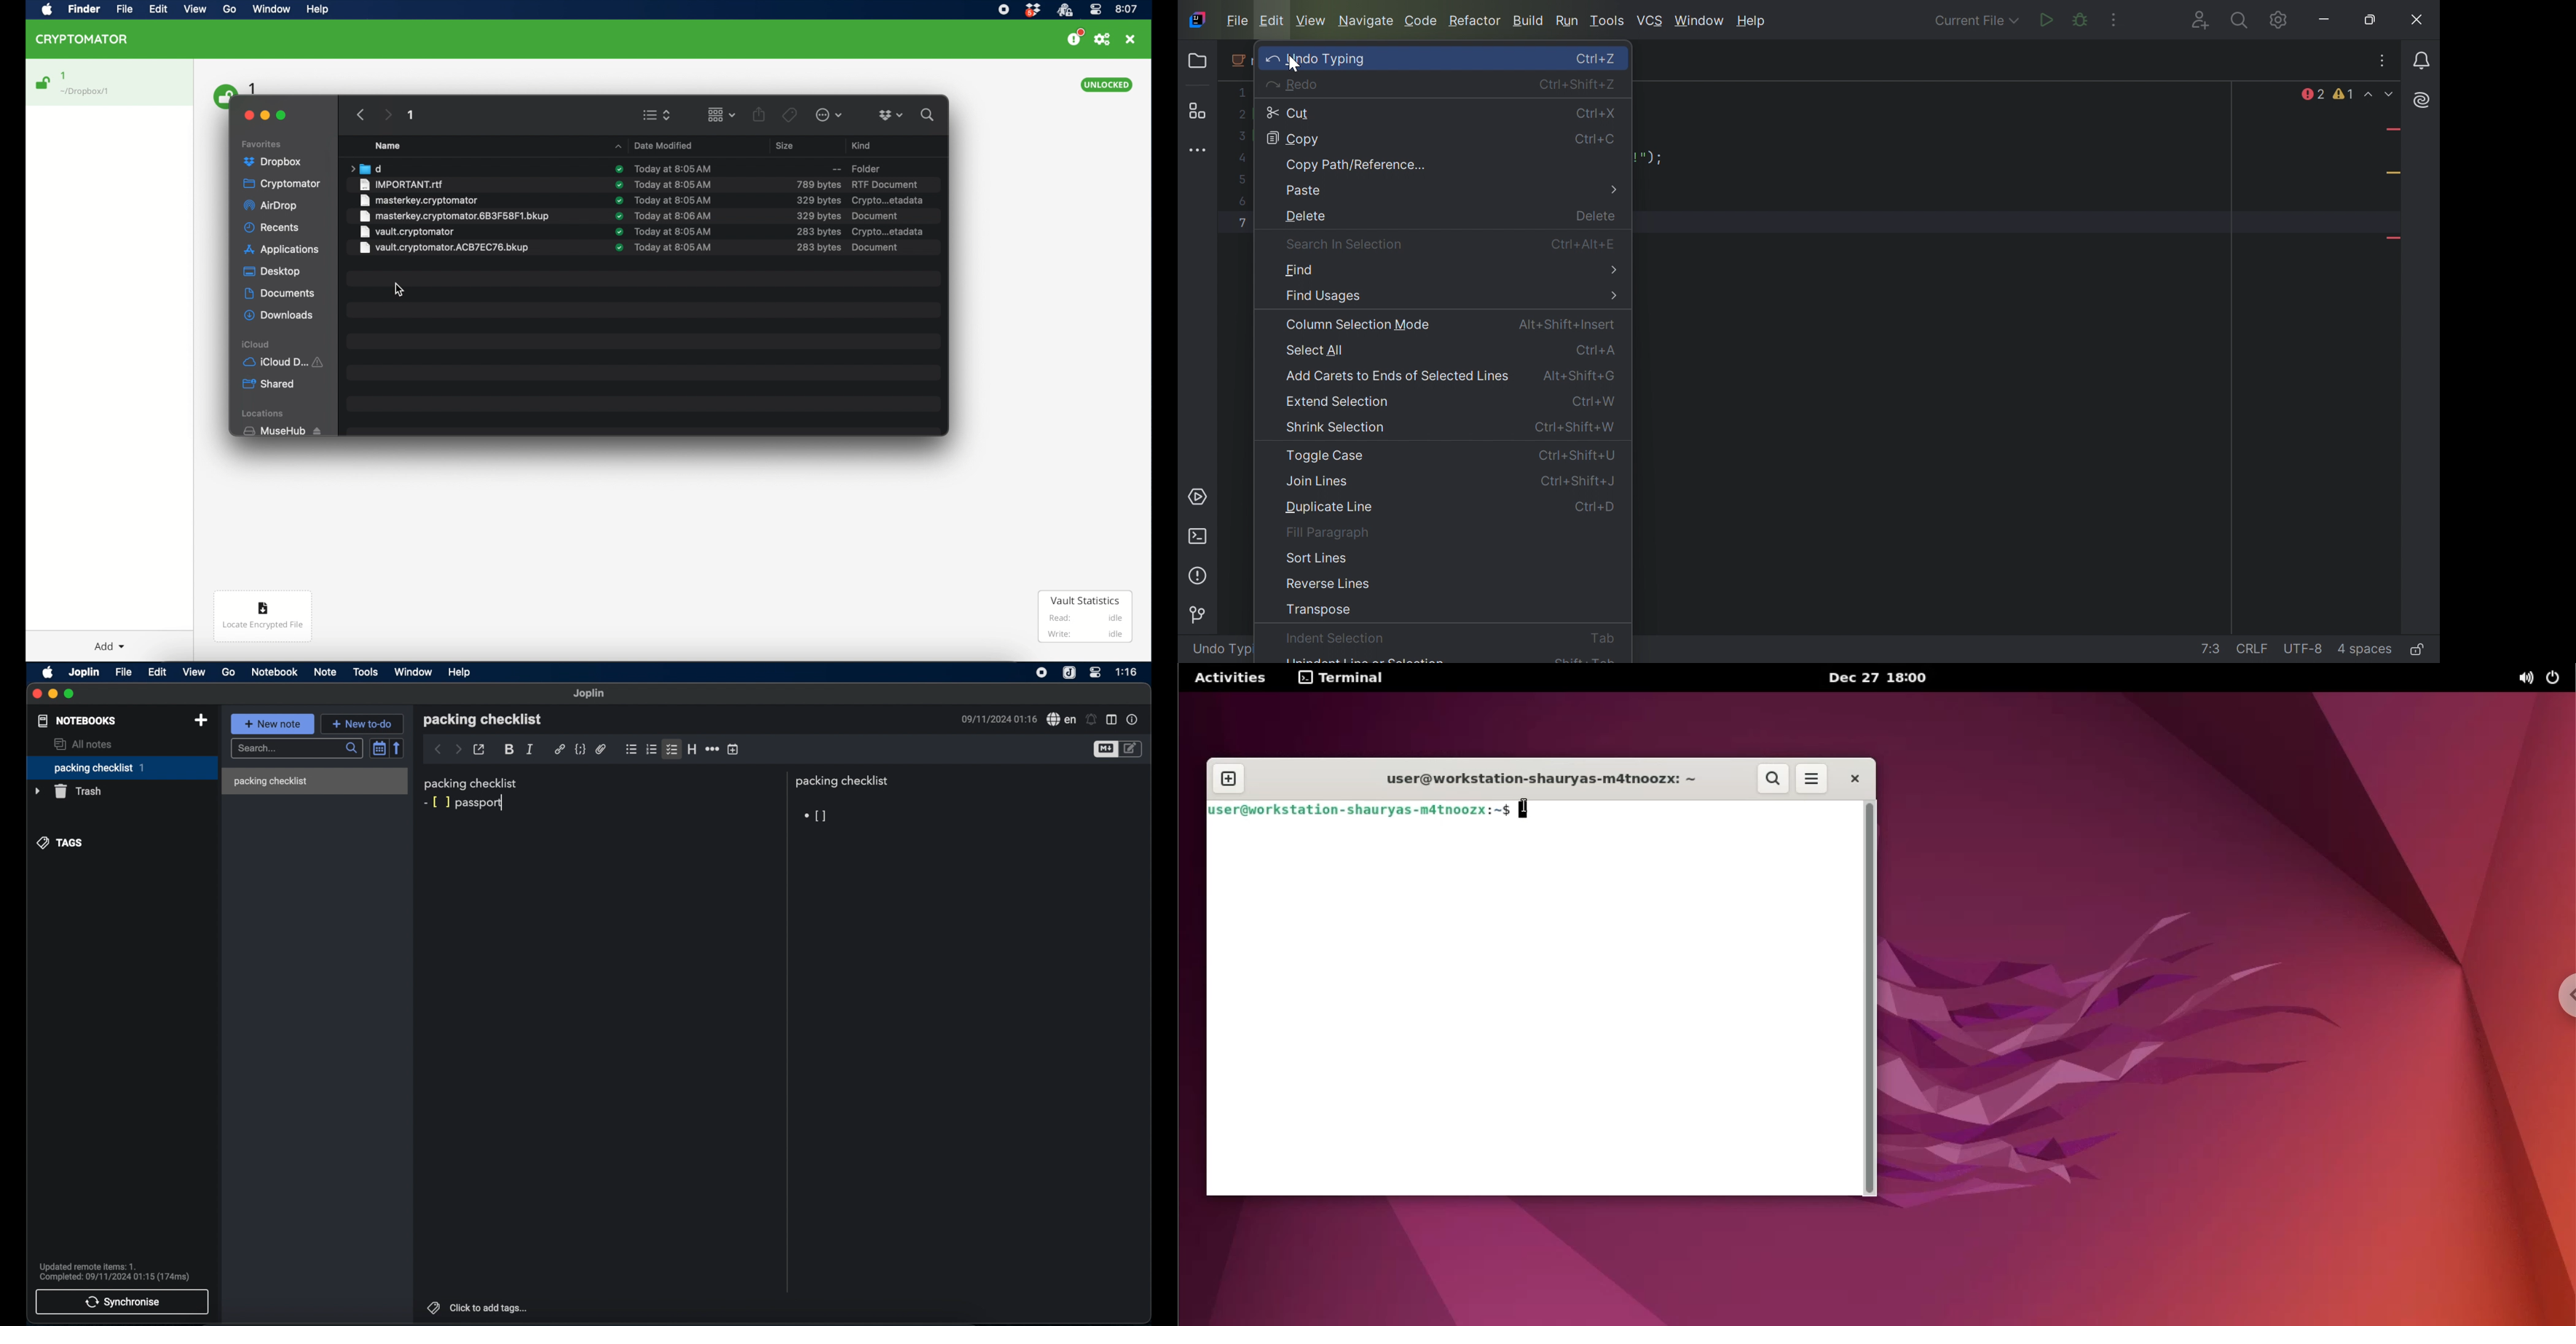 The image size is (2576, 1344). Describe the element at coordinates (1366, 20) in the screenshot. I see `Navigate` at that location.